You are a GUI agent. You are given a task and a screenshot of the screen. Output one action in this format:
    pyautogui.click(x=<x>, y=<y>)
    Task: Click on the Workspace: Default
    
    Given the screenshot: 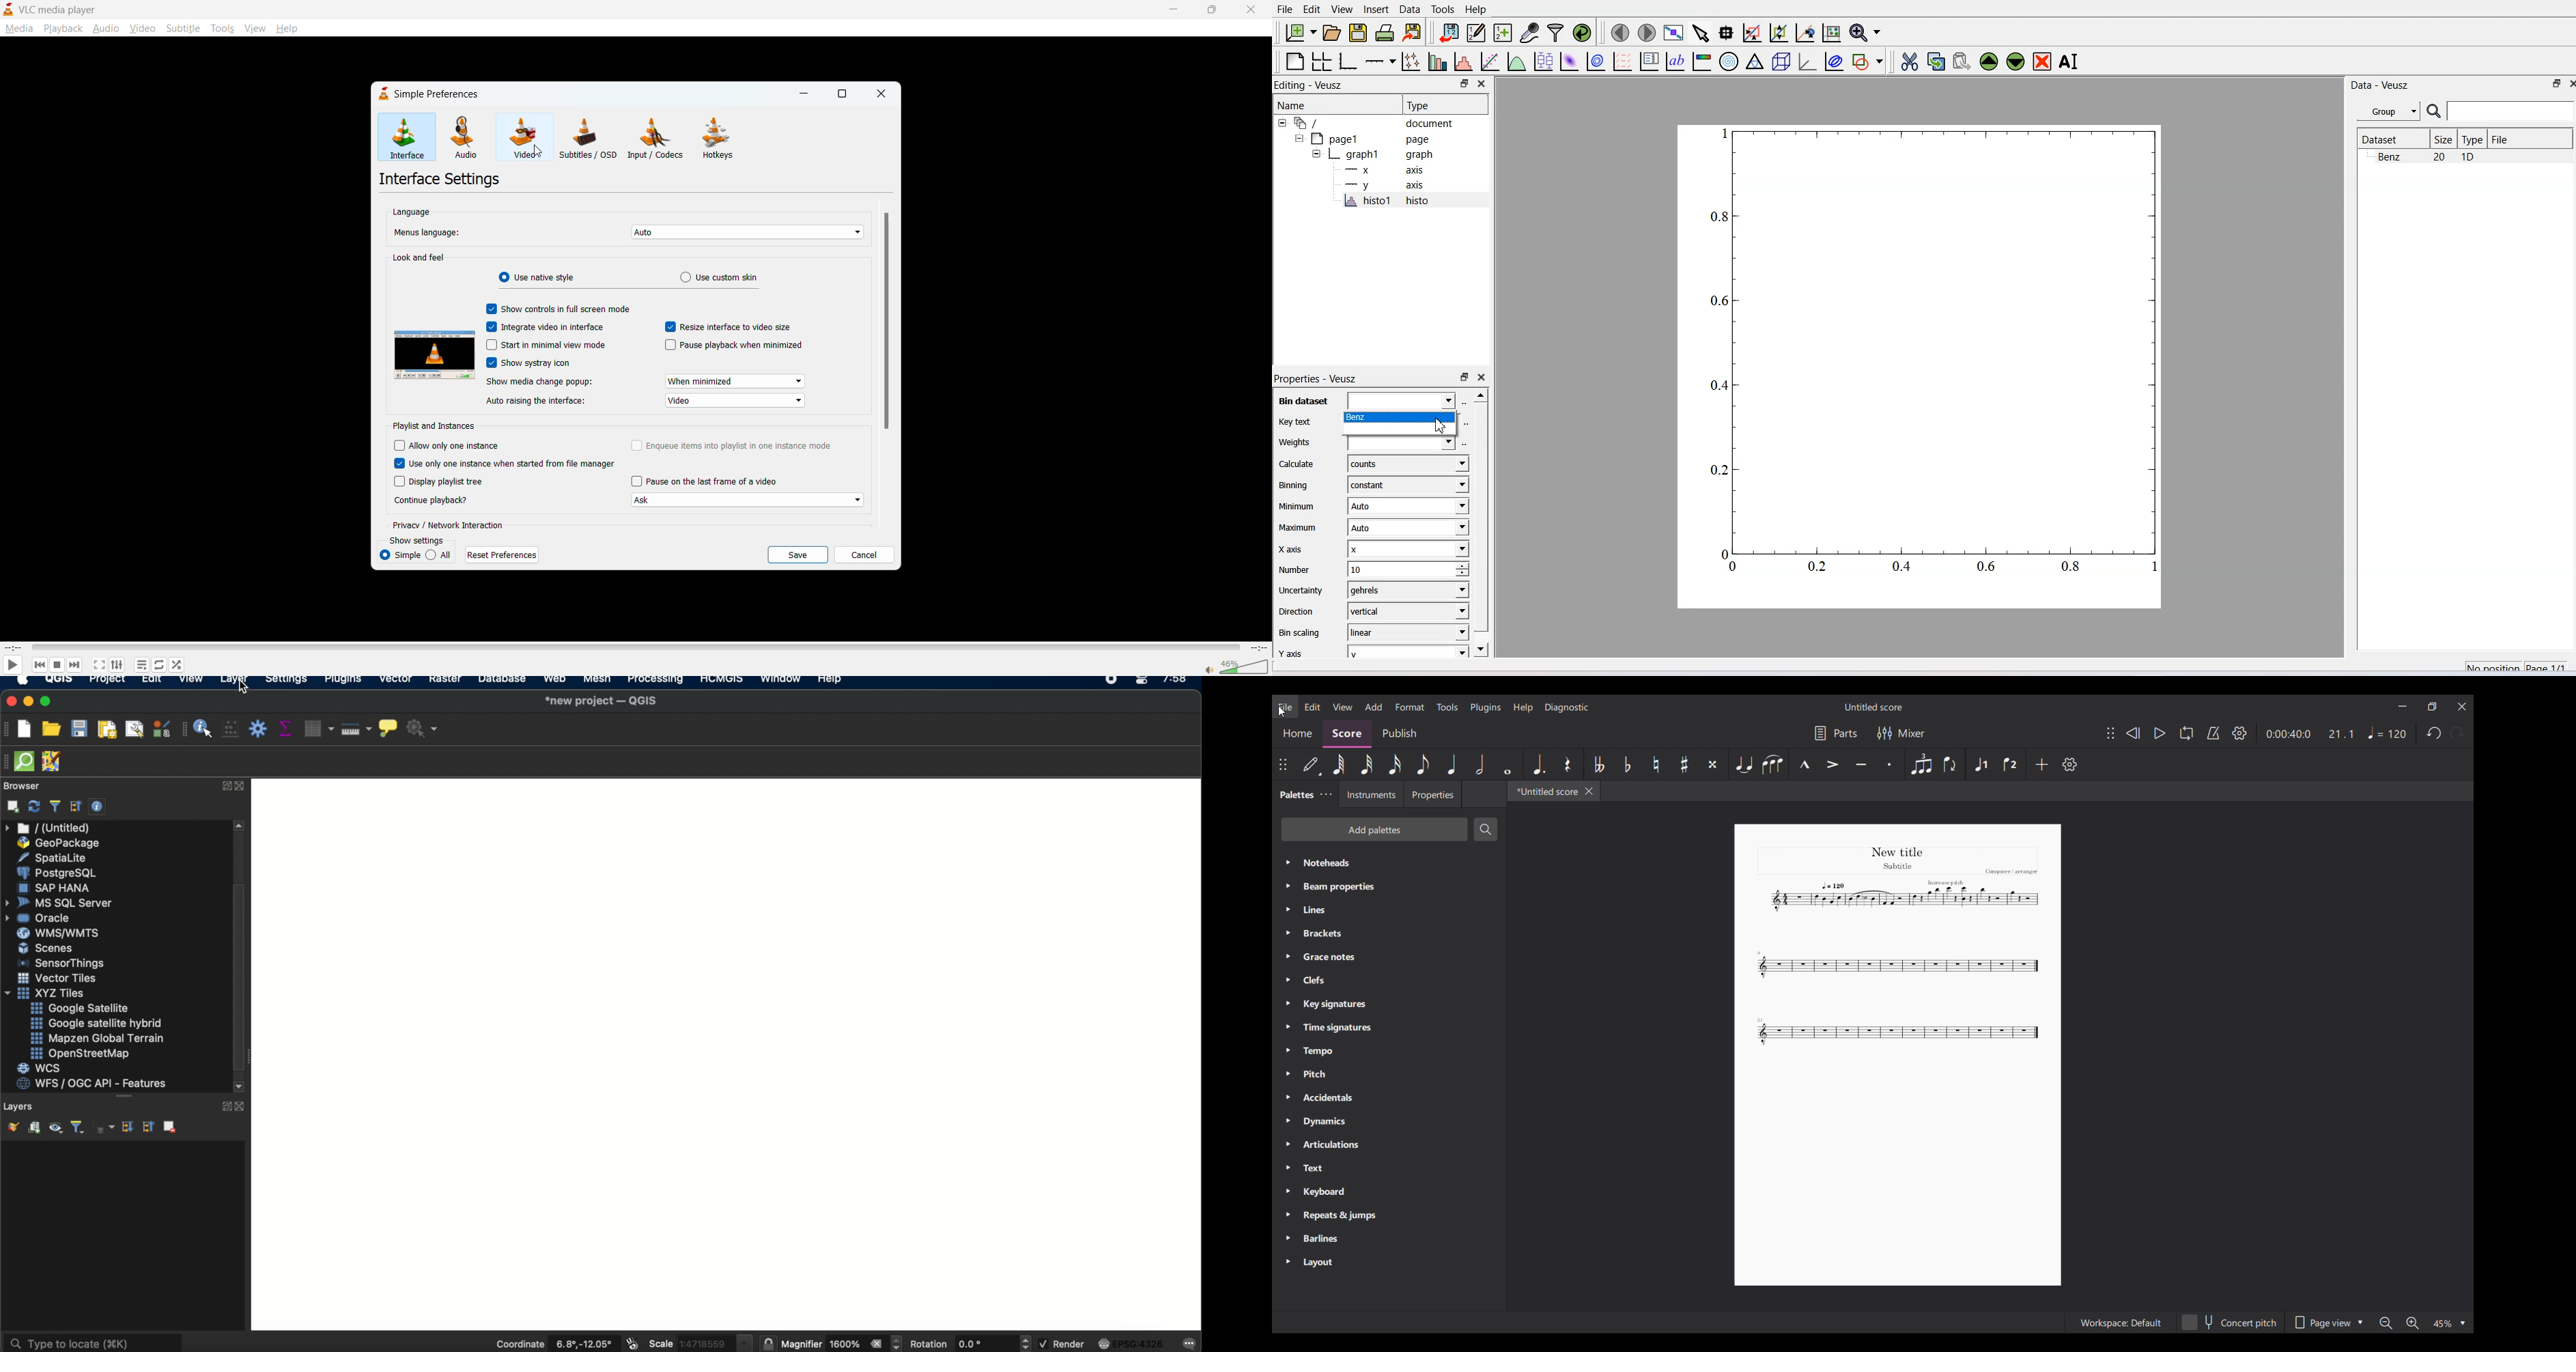 What is the action you would take?
    pyautogui.click(x=2119, y=1322)
    